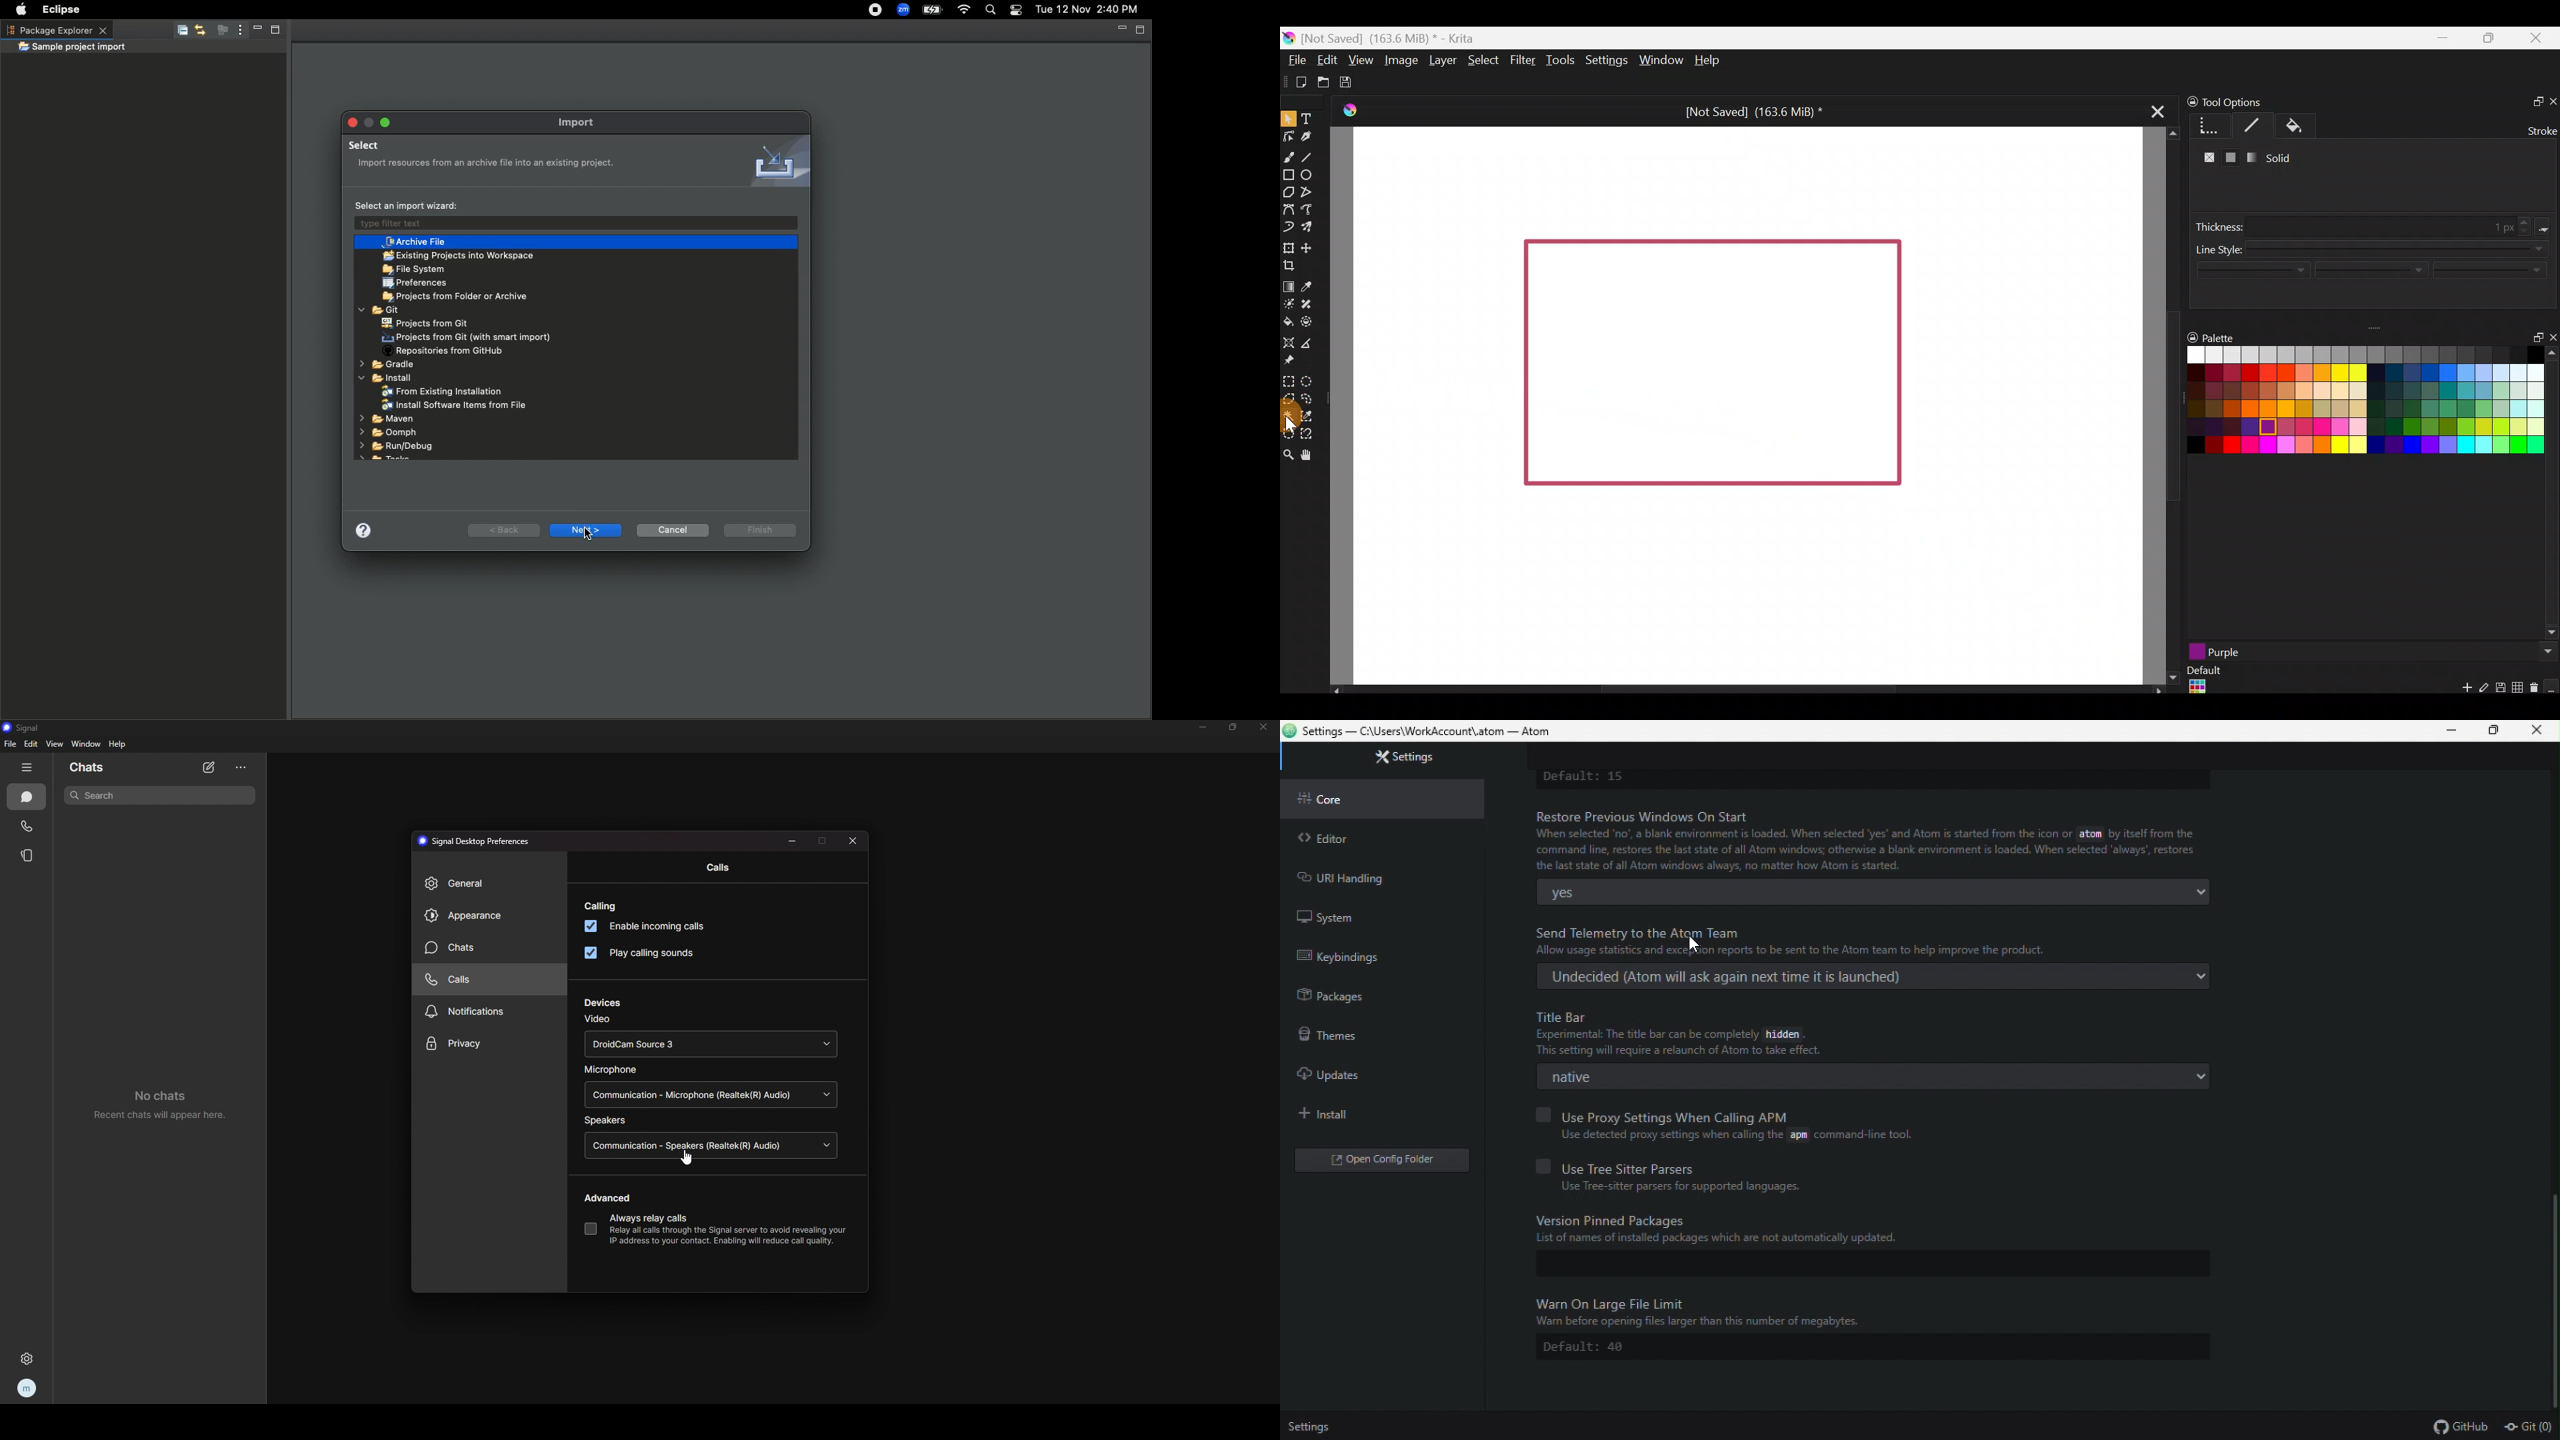 The image size is (2576, 1456). What do you see at coordinates (2460, 691) in the screenshot?
I see `Add a new colour swatch` at bounding box center [2460, 691].